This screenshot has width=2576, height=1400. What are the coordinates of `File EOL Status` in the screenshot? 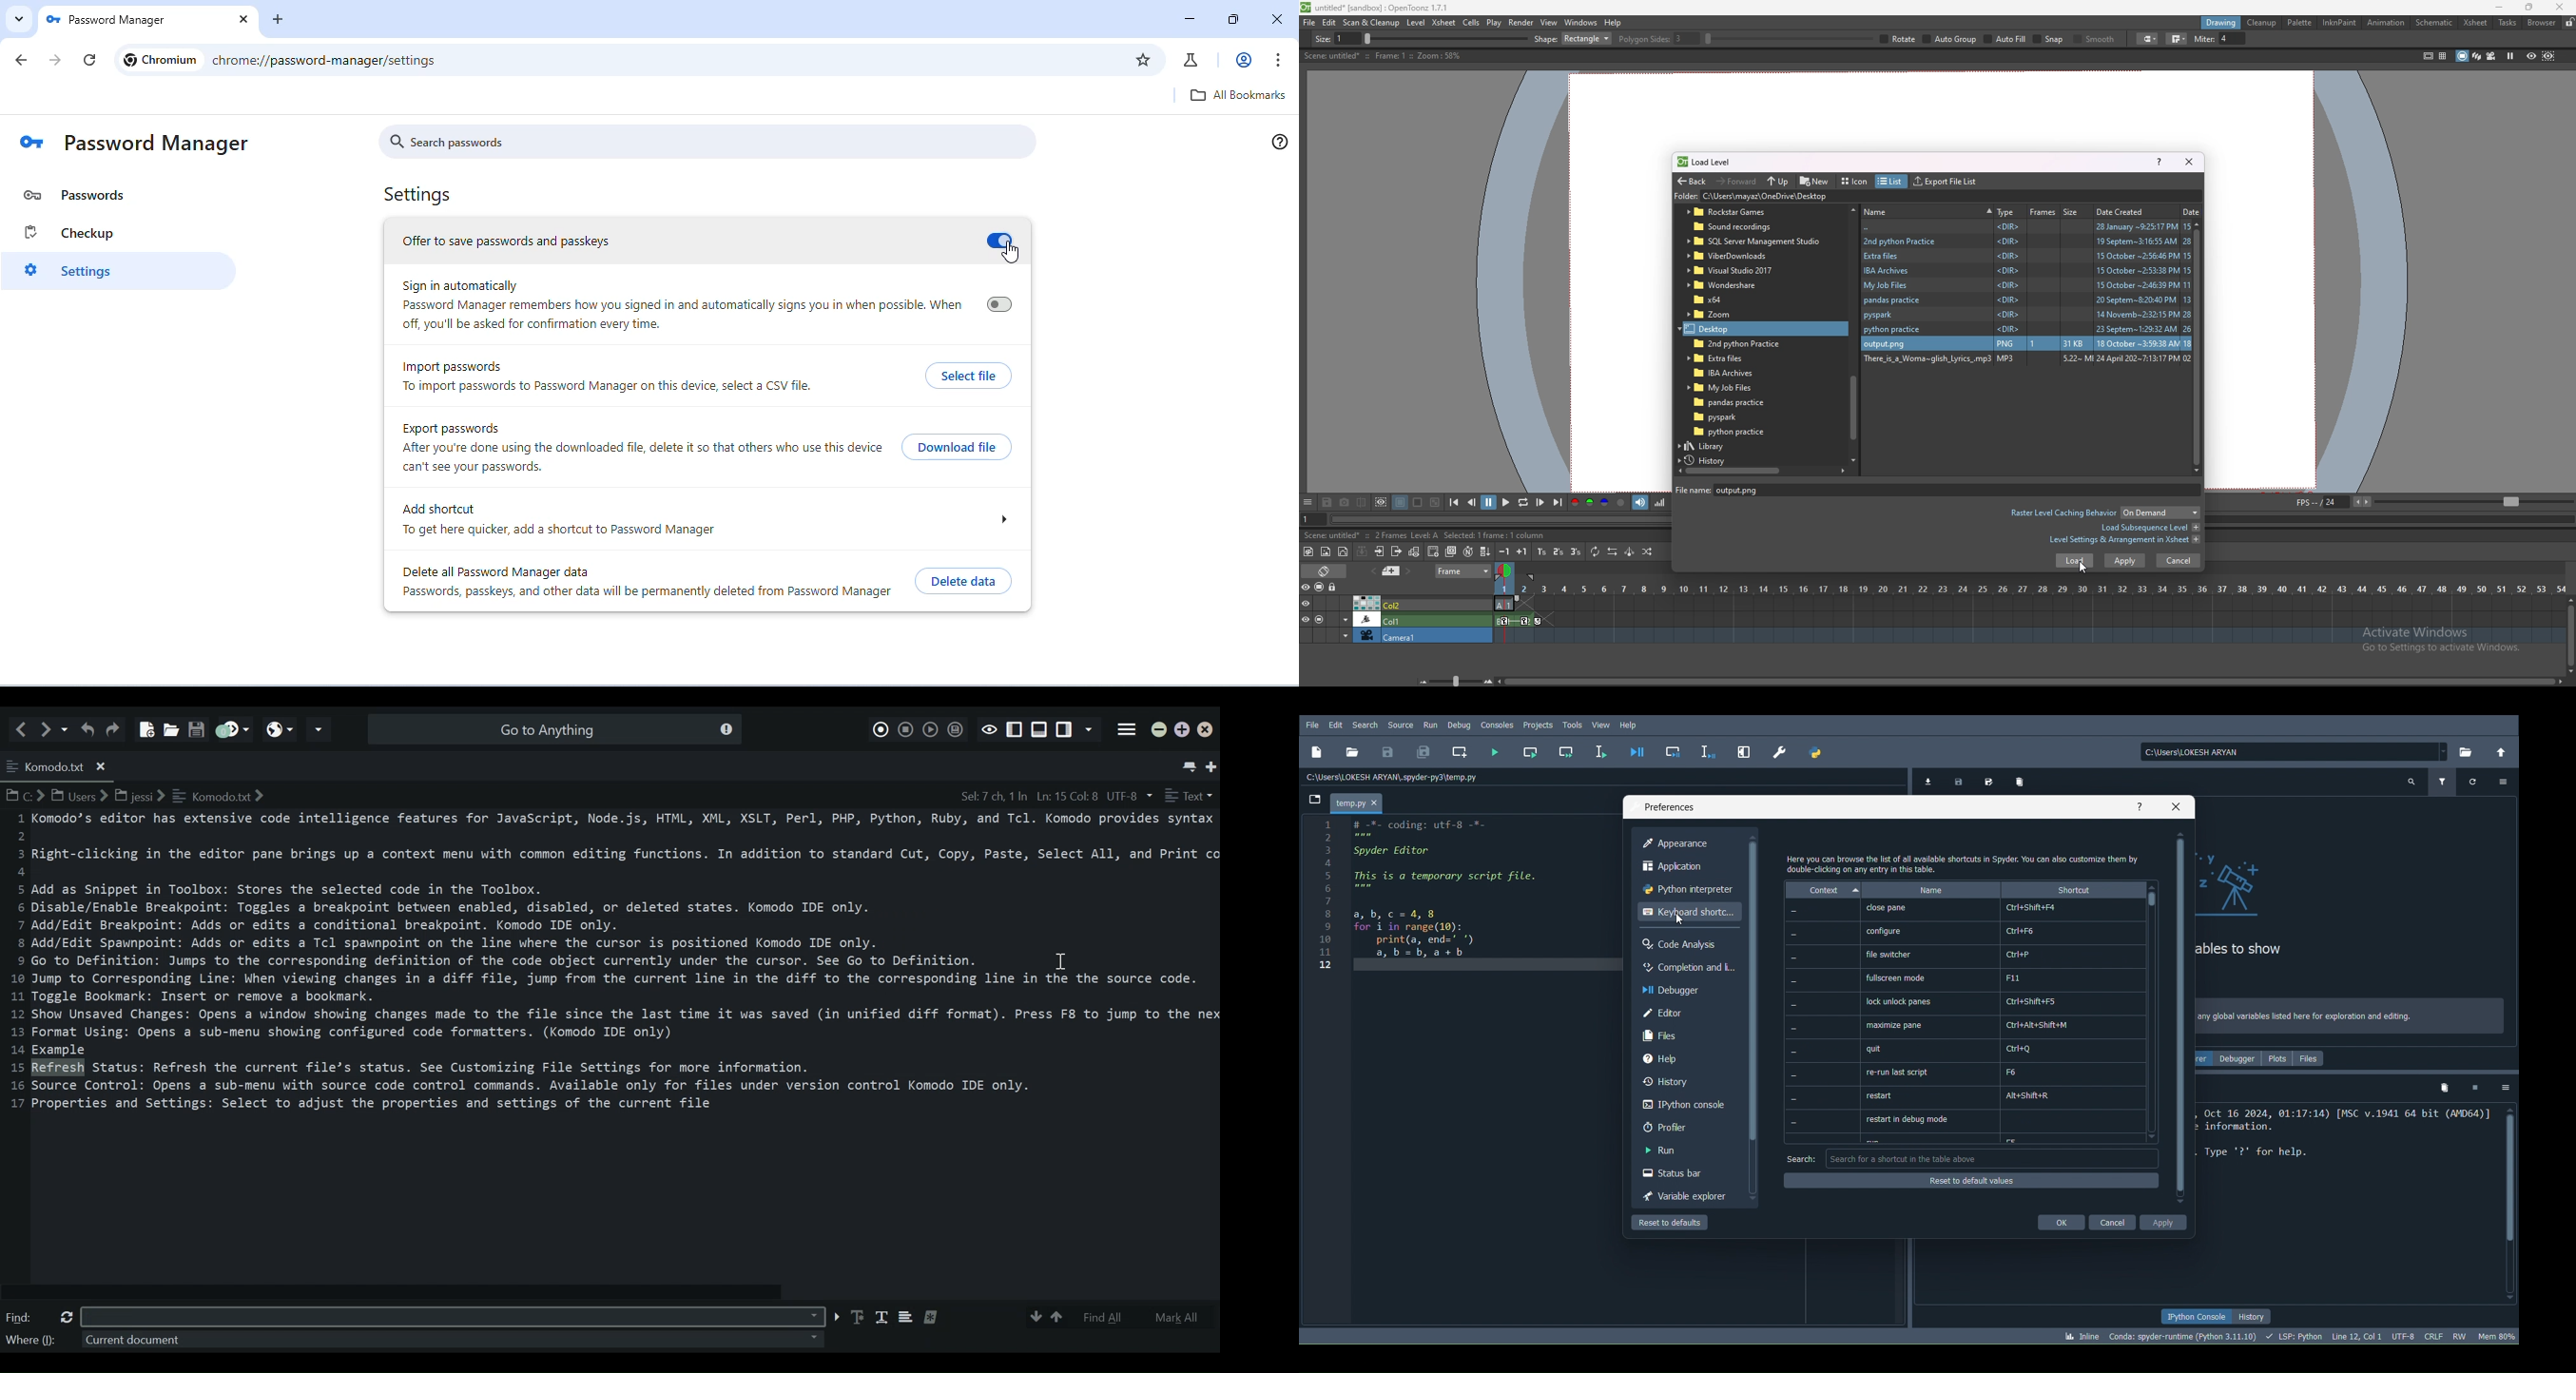 It's located at (2435, 1334).